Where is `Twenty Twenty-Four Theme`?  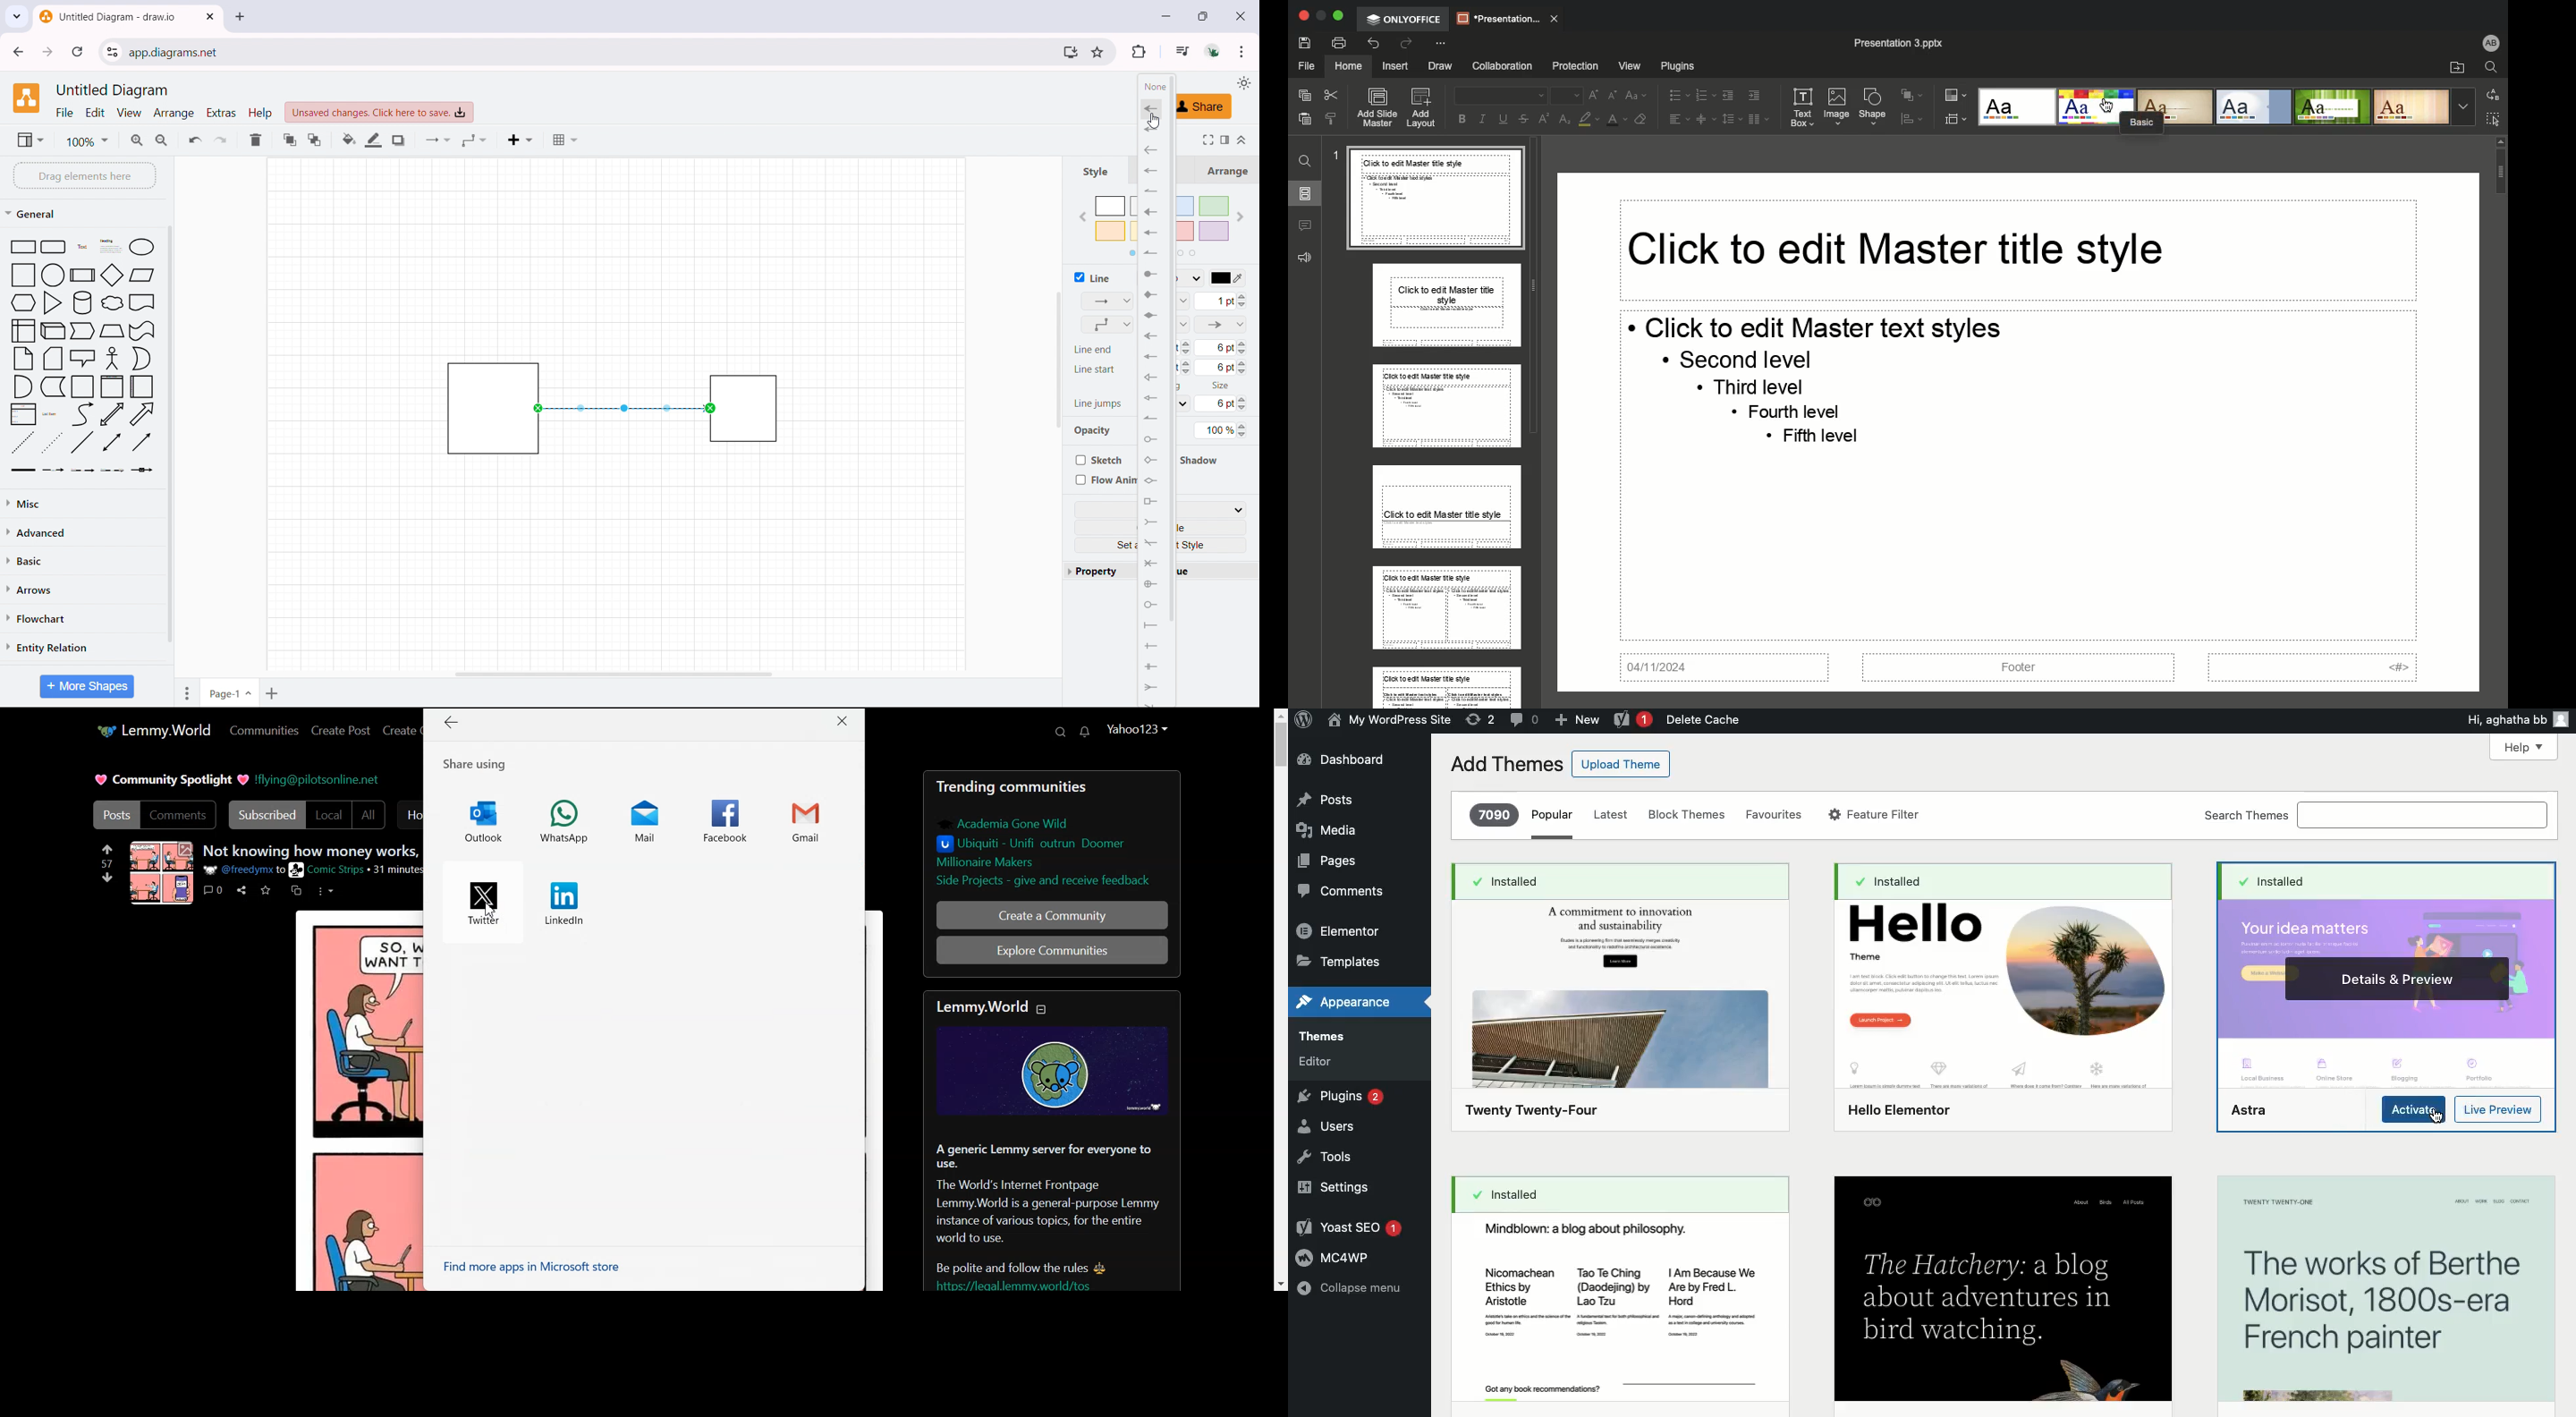 Twenty Twenty-Four Theme is located at coordinates (1621, 1016).